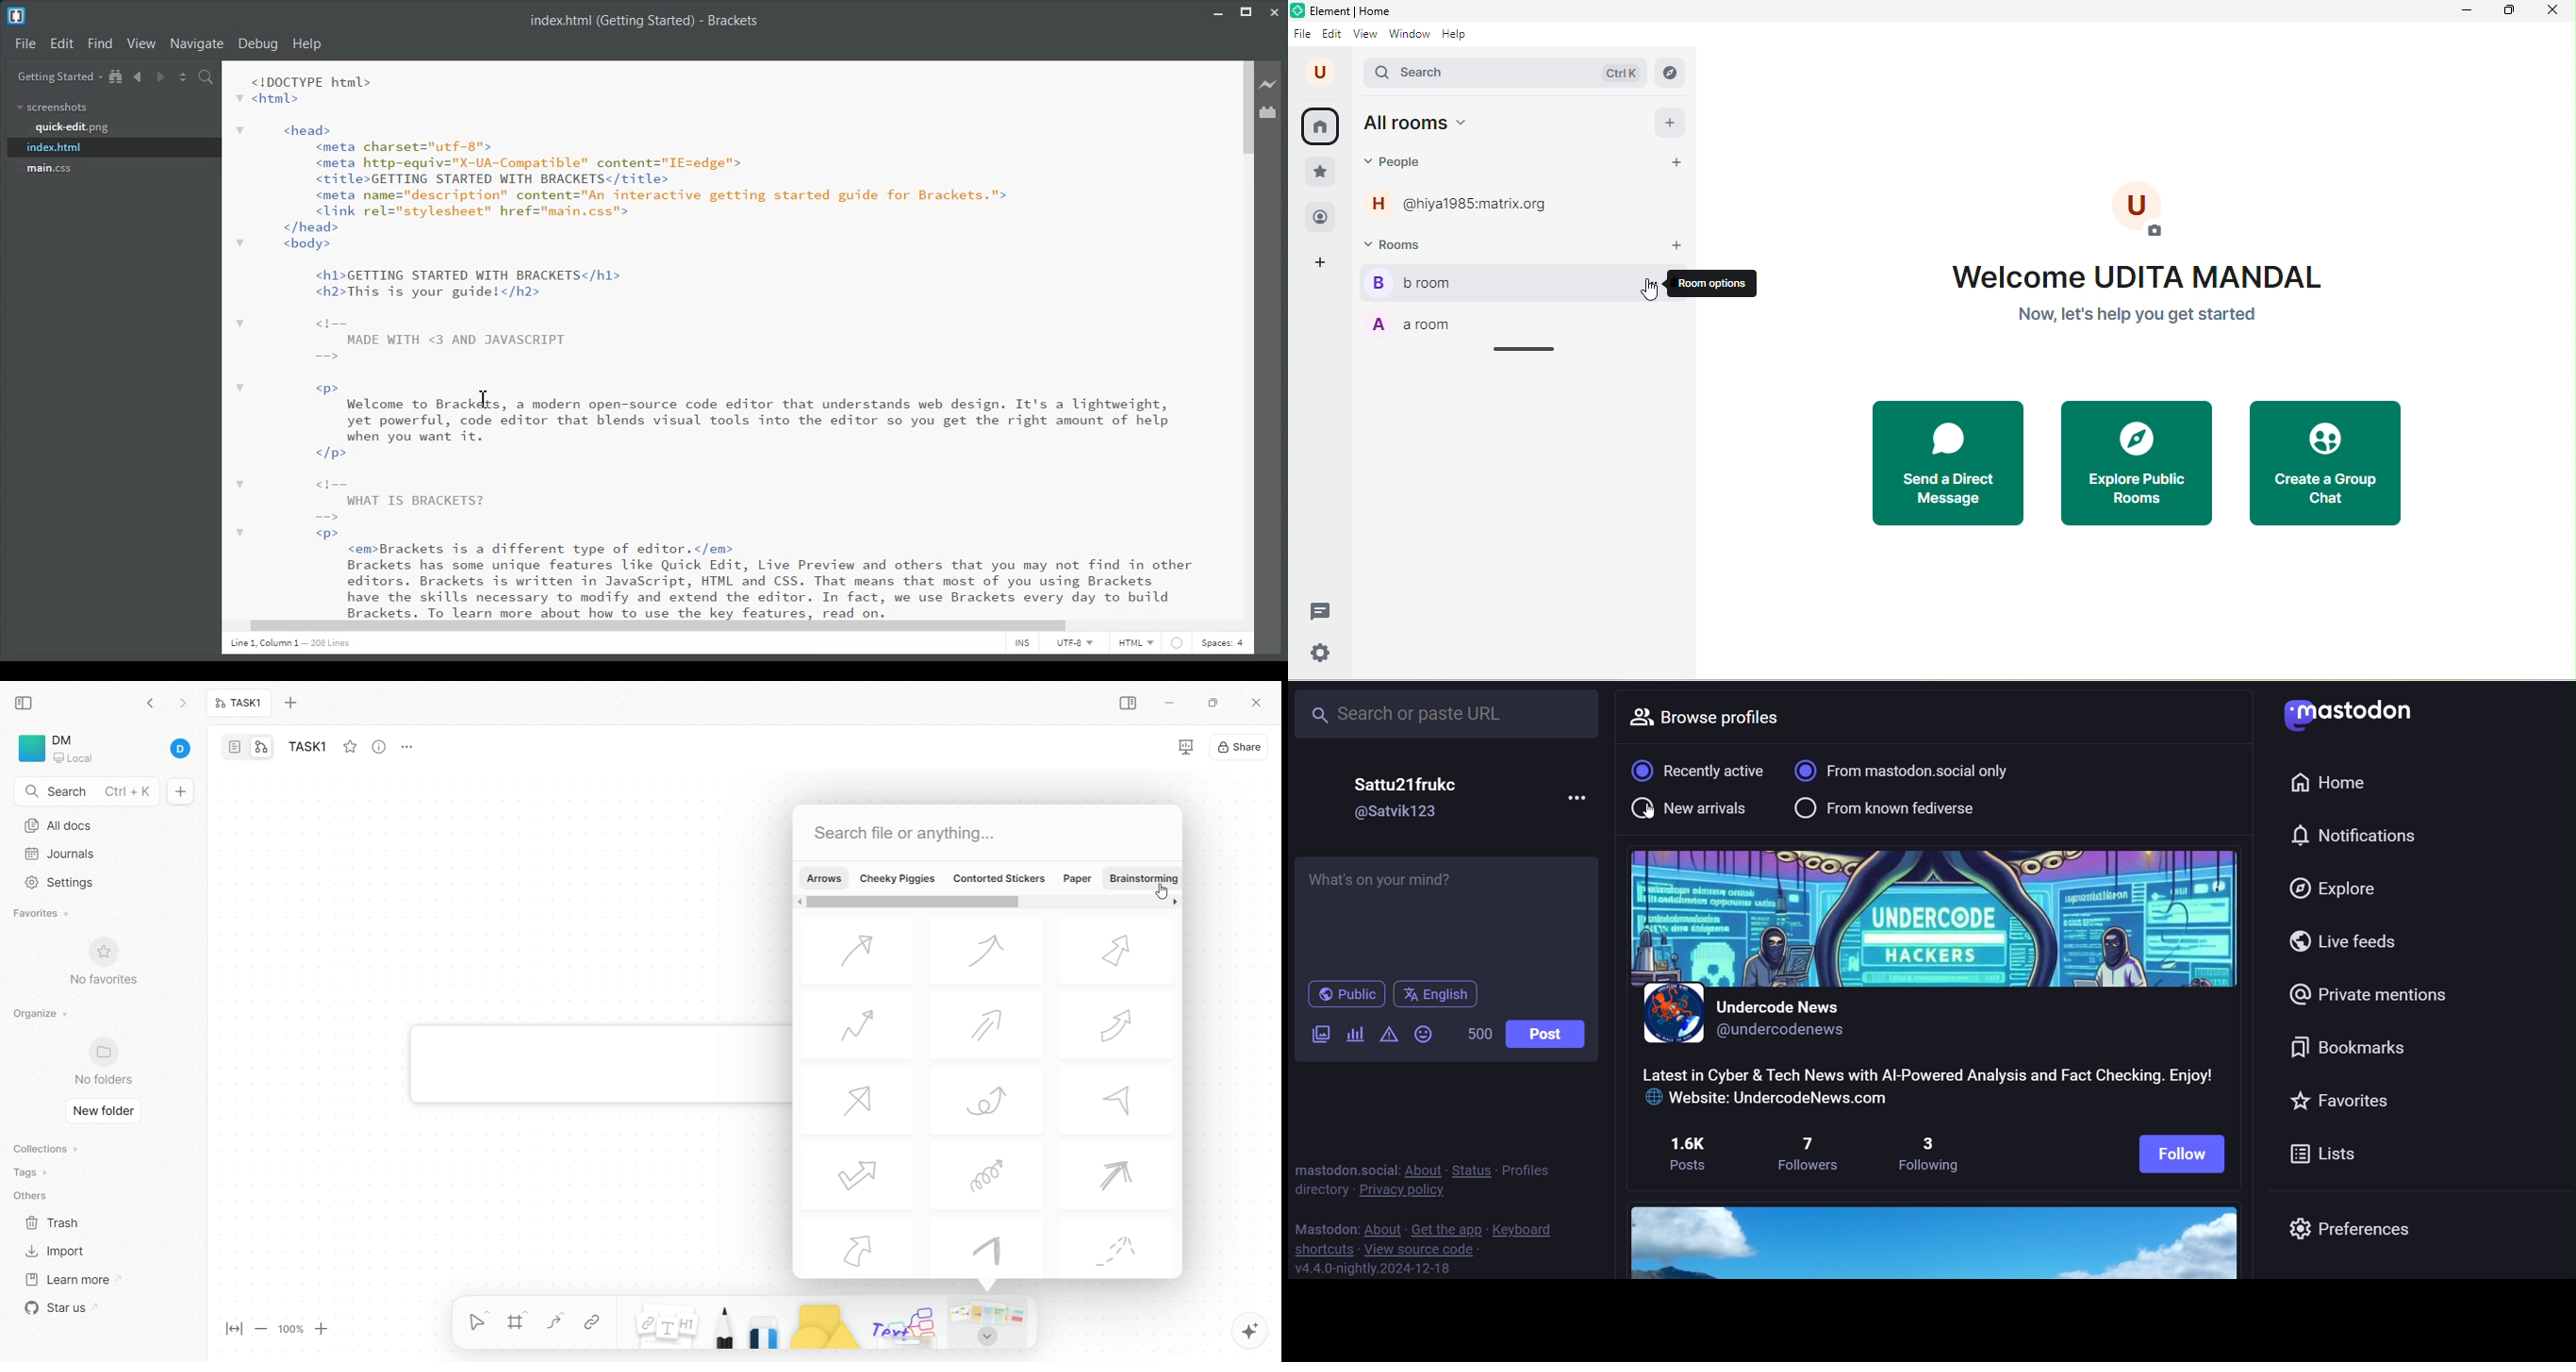 This screenshot has width=2576, height=1372. What do you see at coordinates (479, 1324) in the screenshot?
I see `selection` at bounding box center [479, 1324].